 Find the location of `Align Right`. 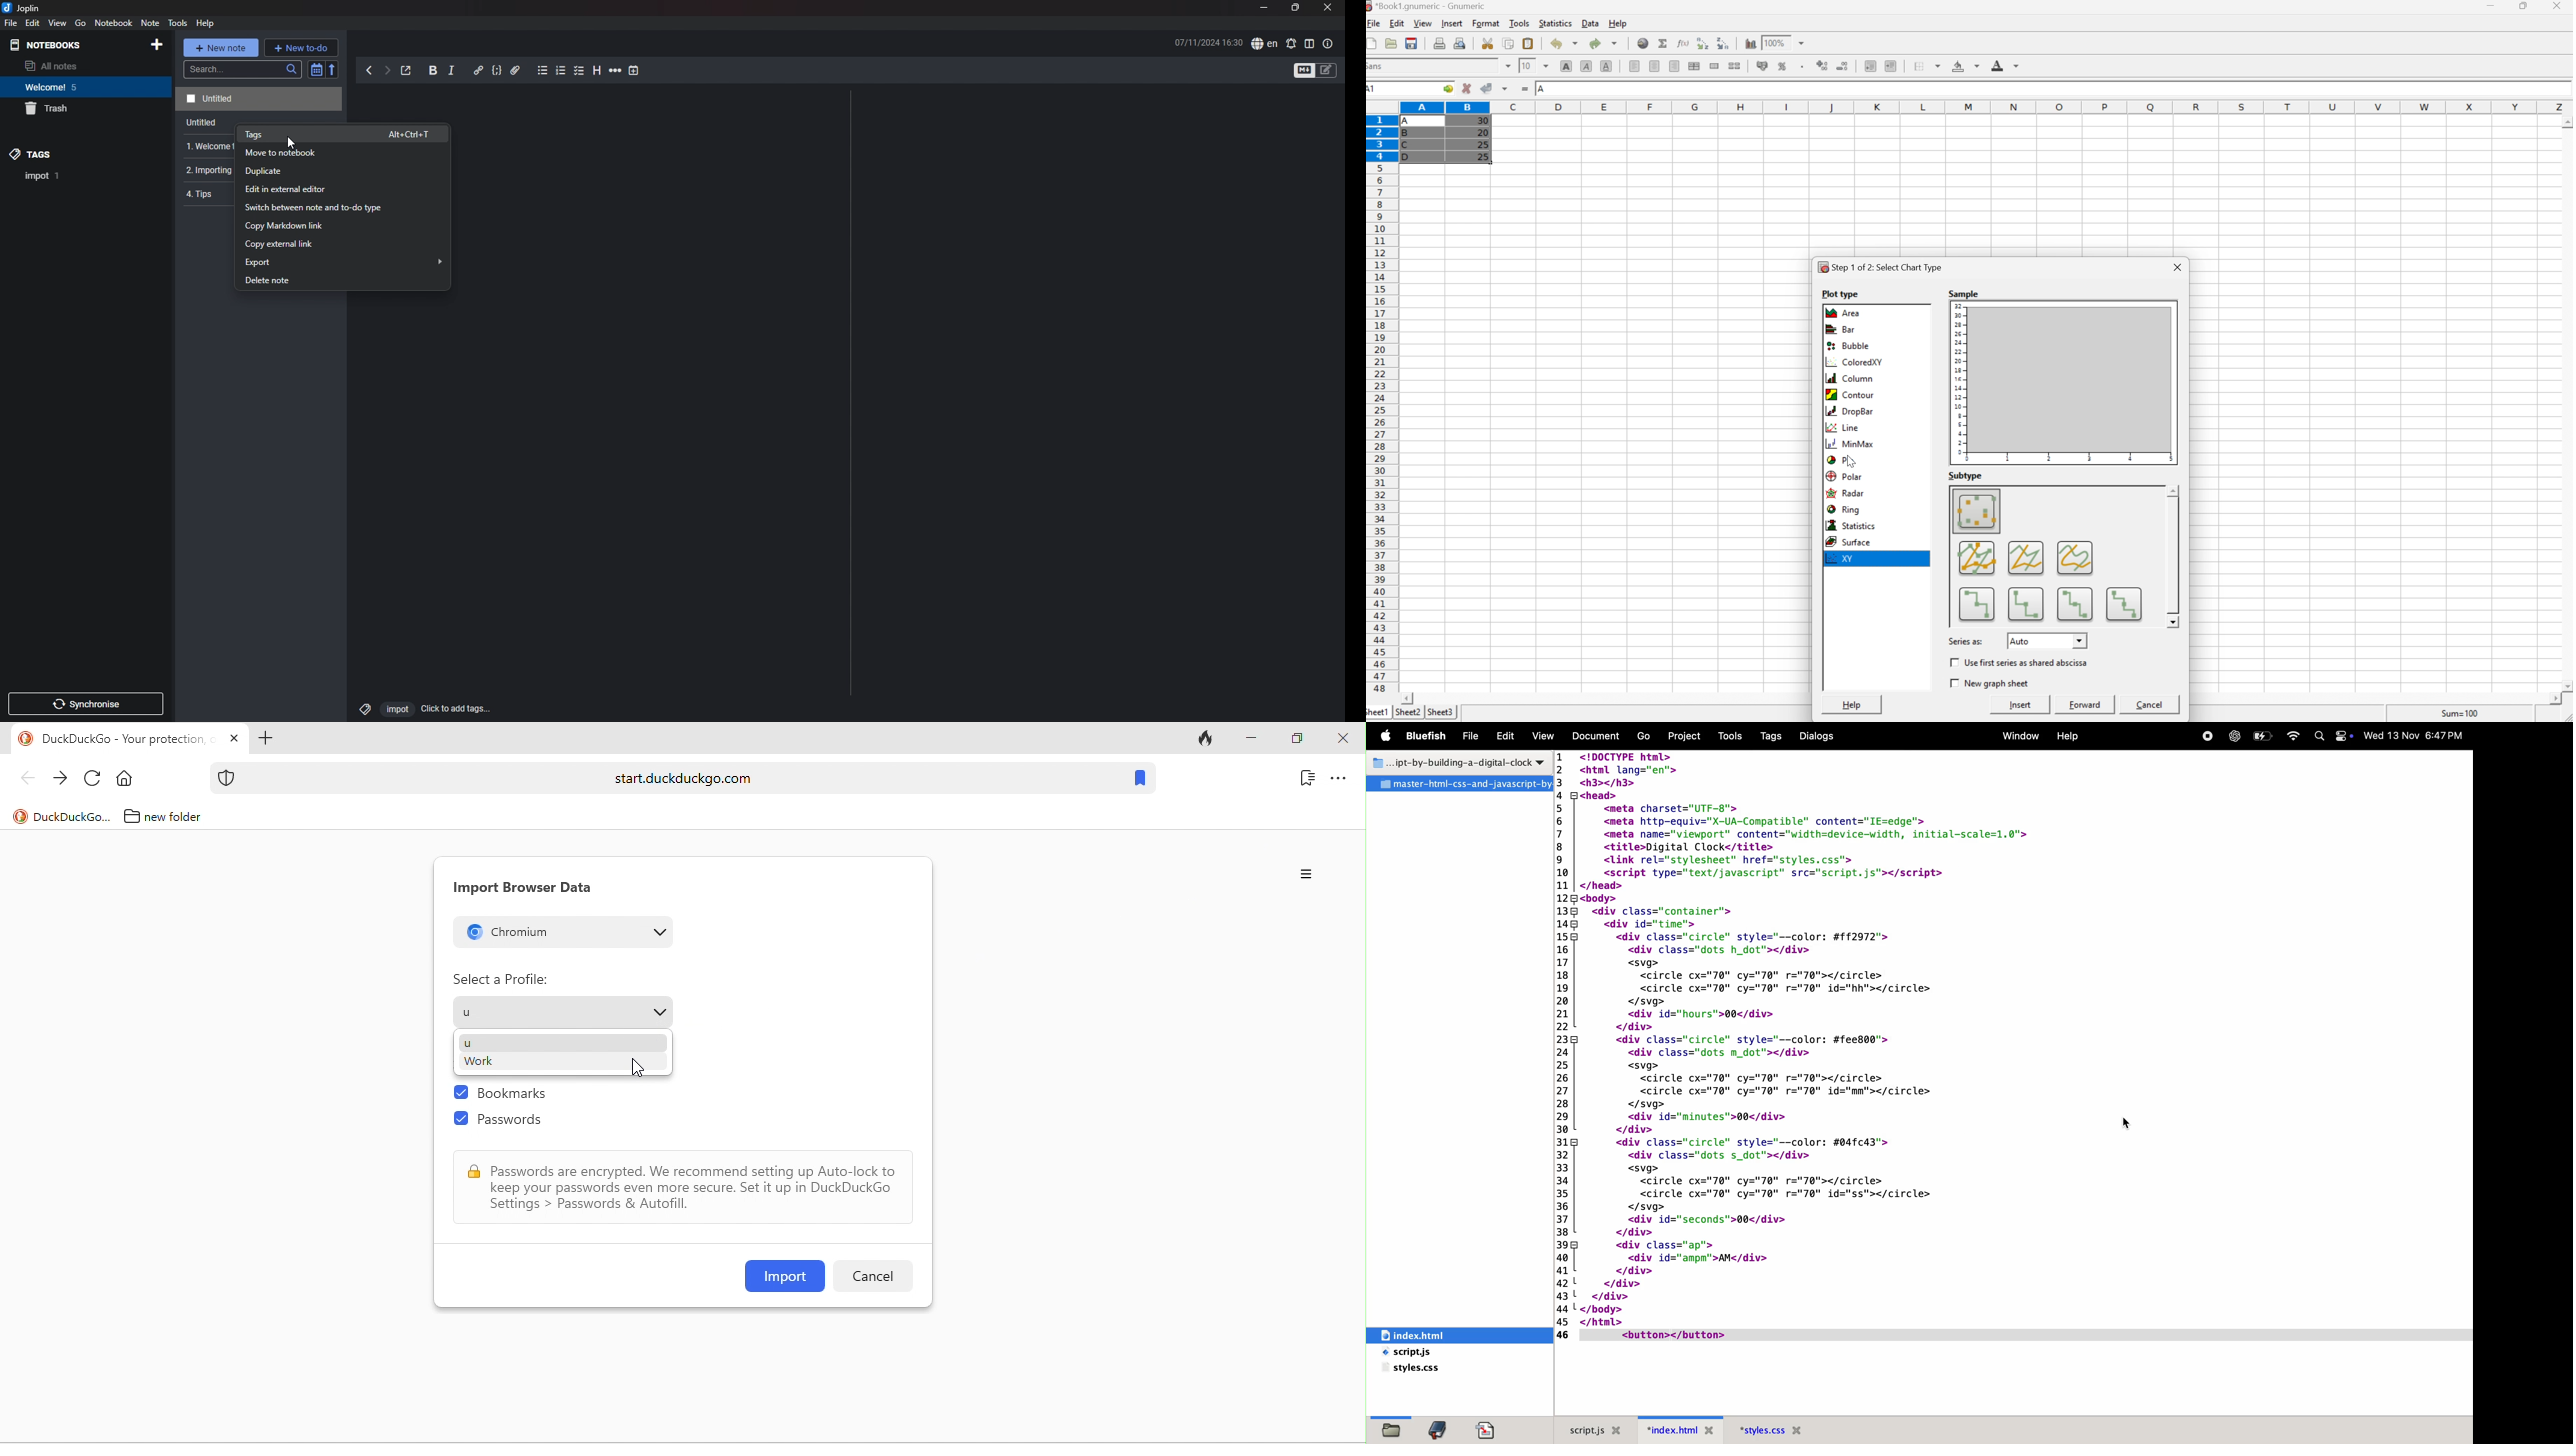

Align Right is located at coordinates (1676, 66).